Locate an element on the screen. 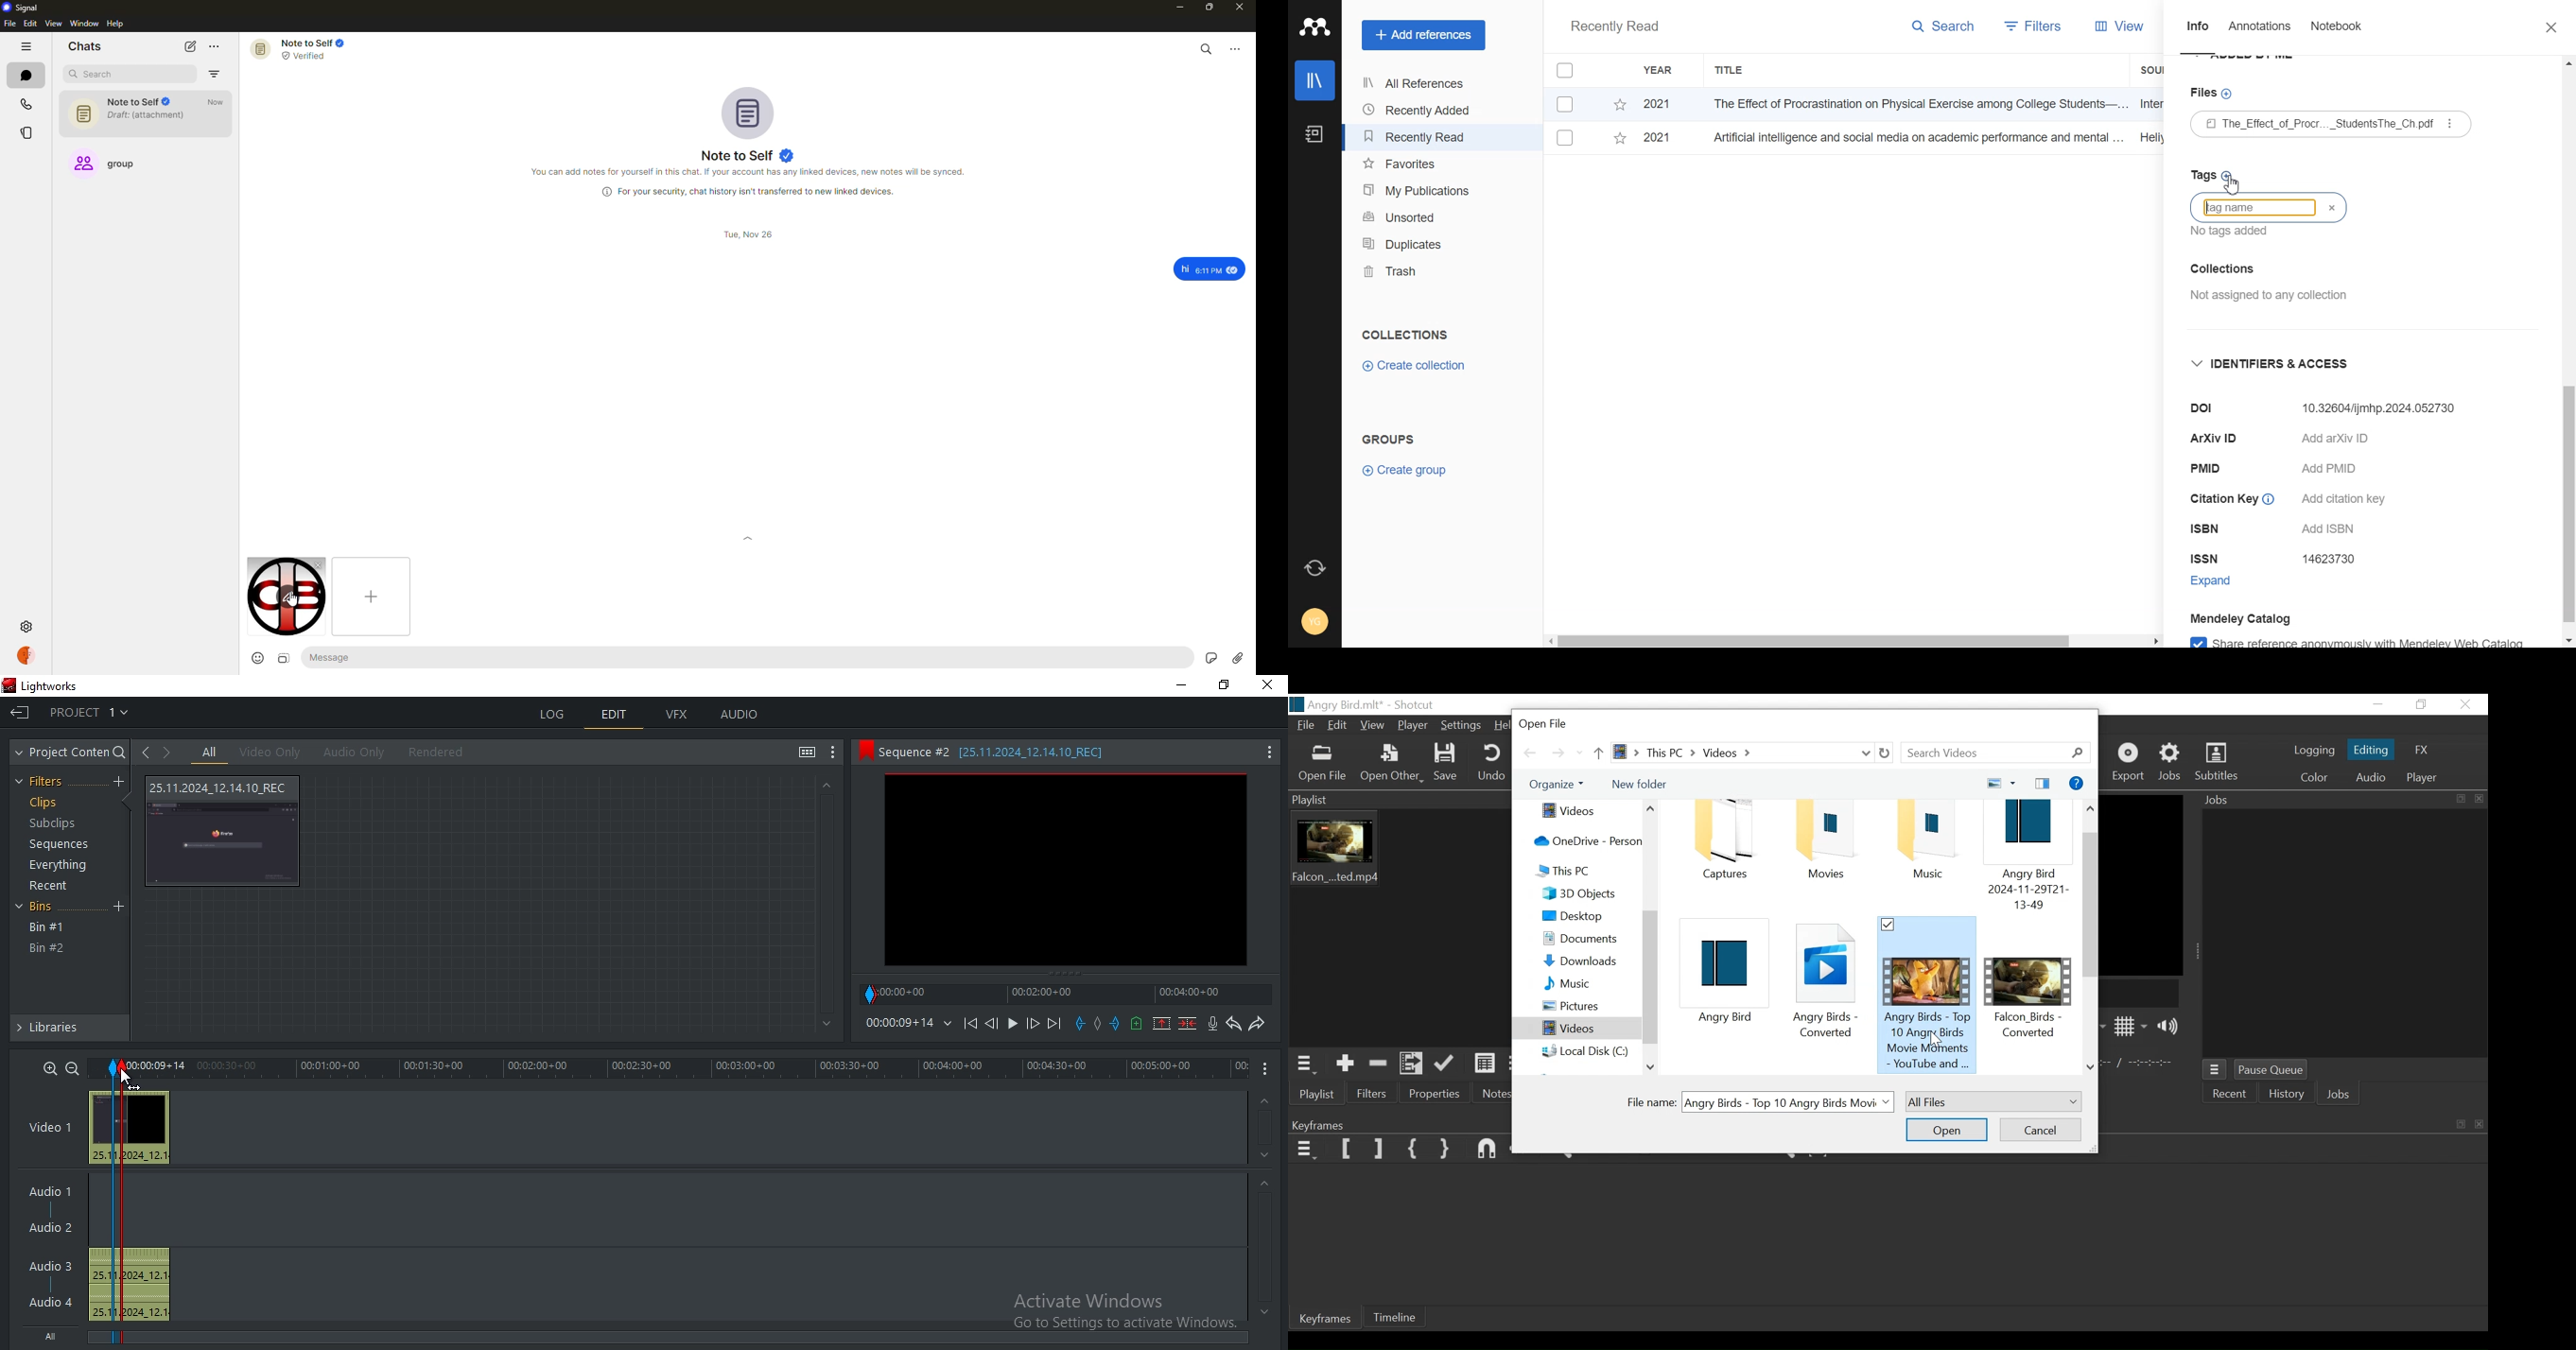 The image size is (2576, 1372). playback icons is located at coordinates (969, 1022).